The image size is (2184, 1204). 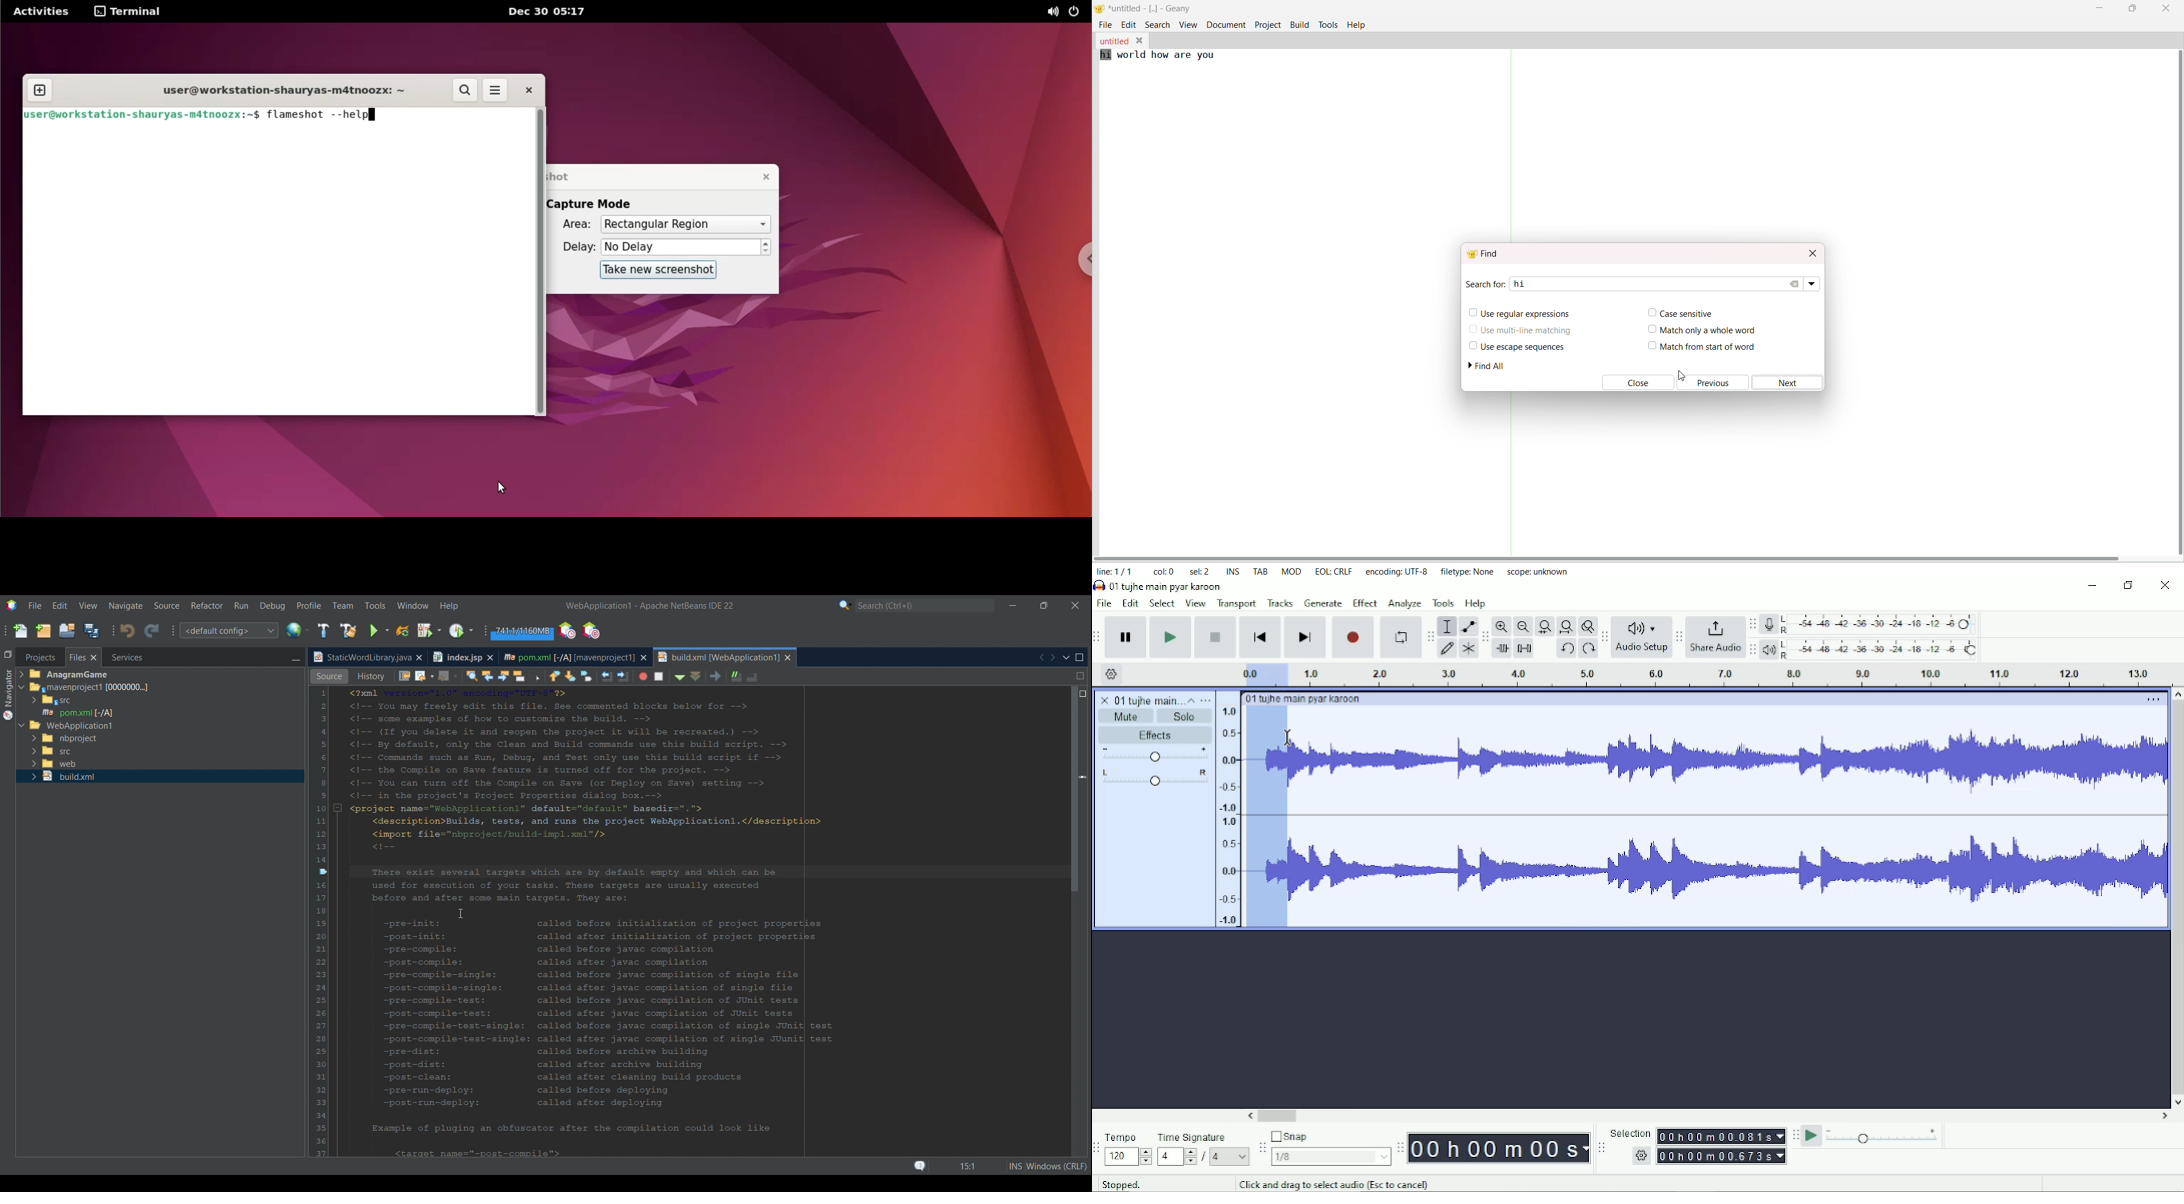 What do you see at coordinates (599, 204) in the screenshot?
I see `capture mode label` at bounding box center [599, 204].